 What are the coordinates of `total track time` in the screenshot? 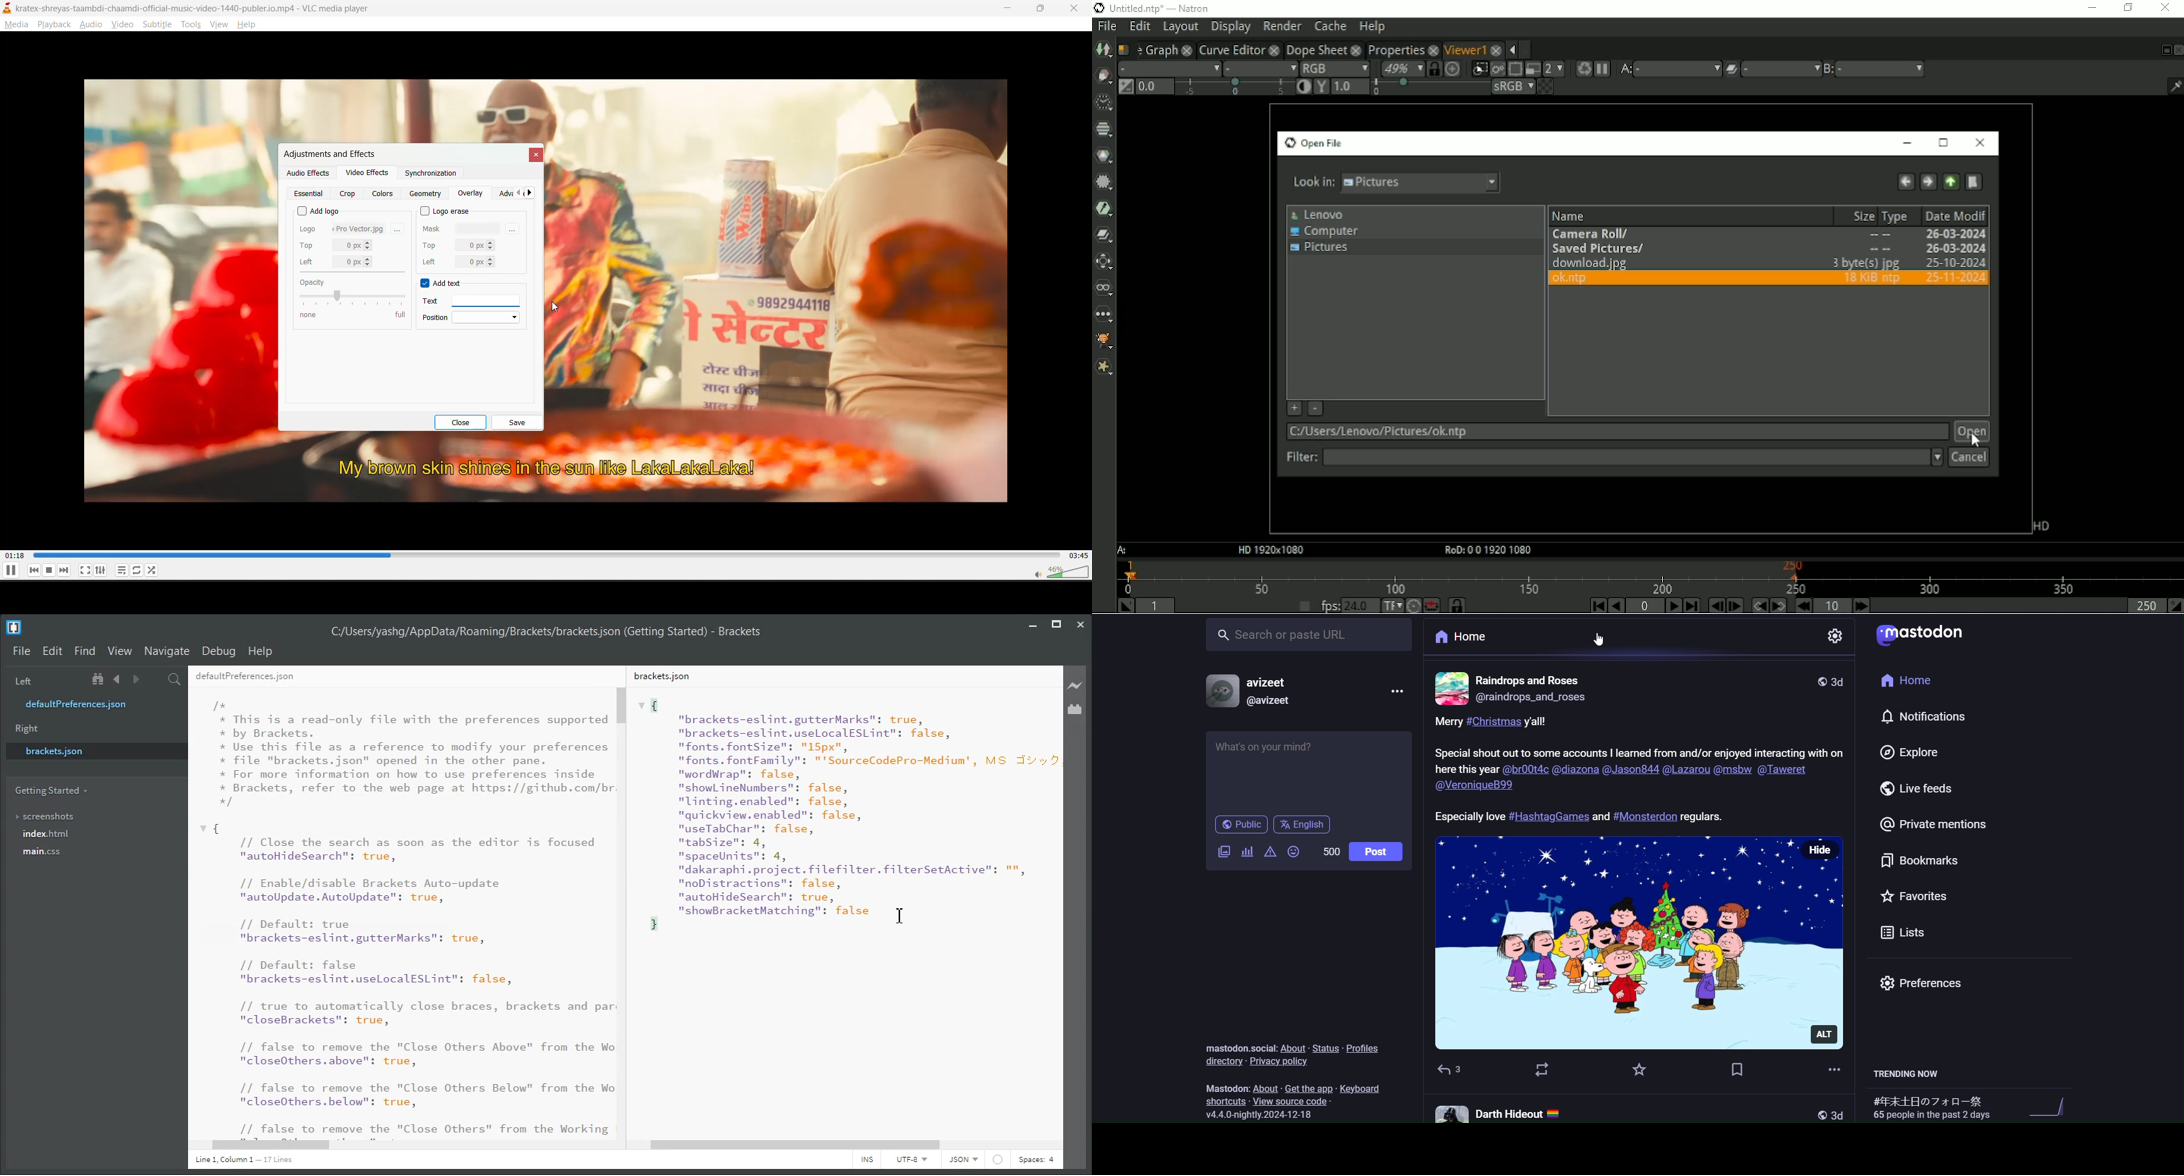 It's located at (1078, 555).